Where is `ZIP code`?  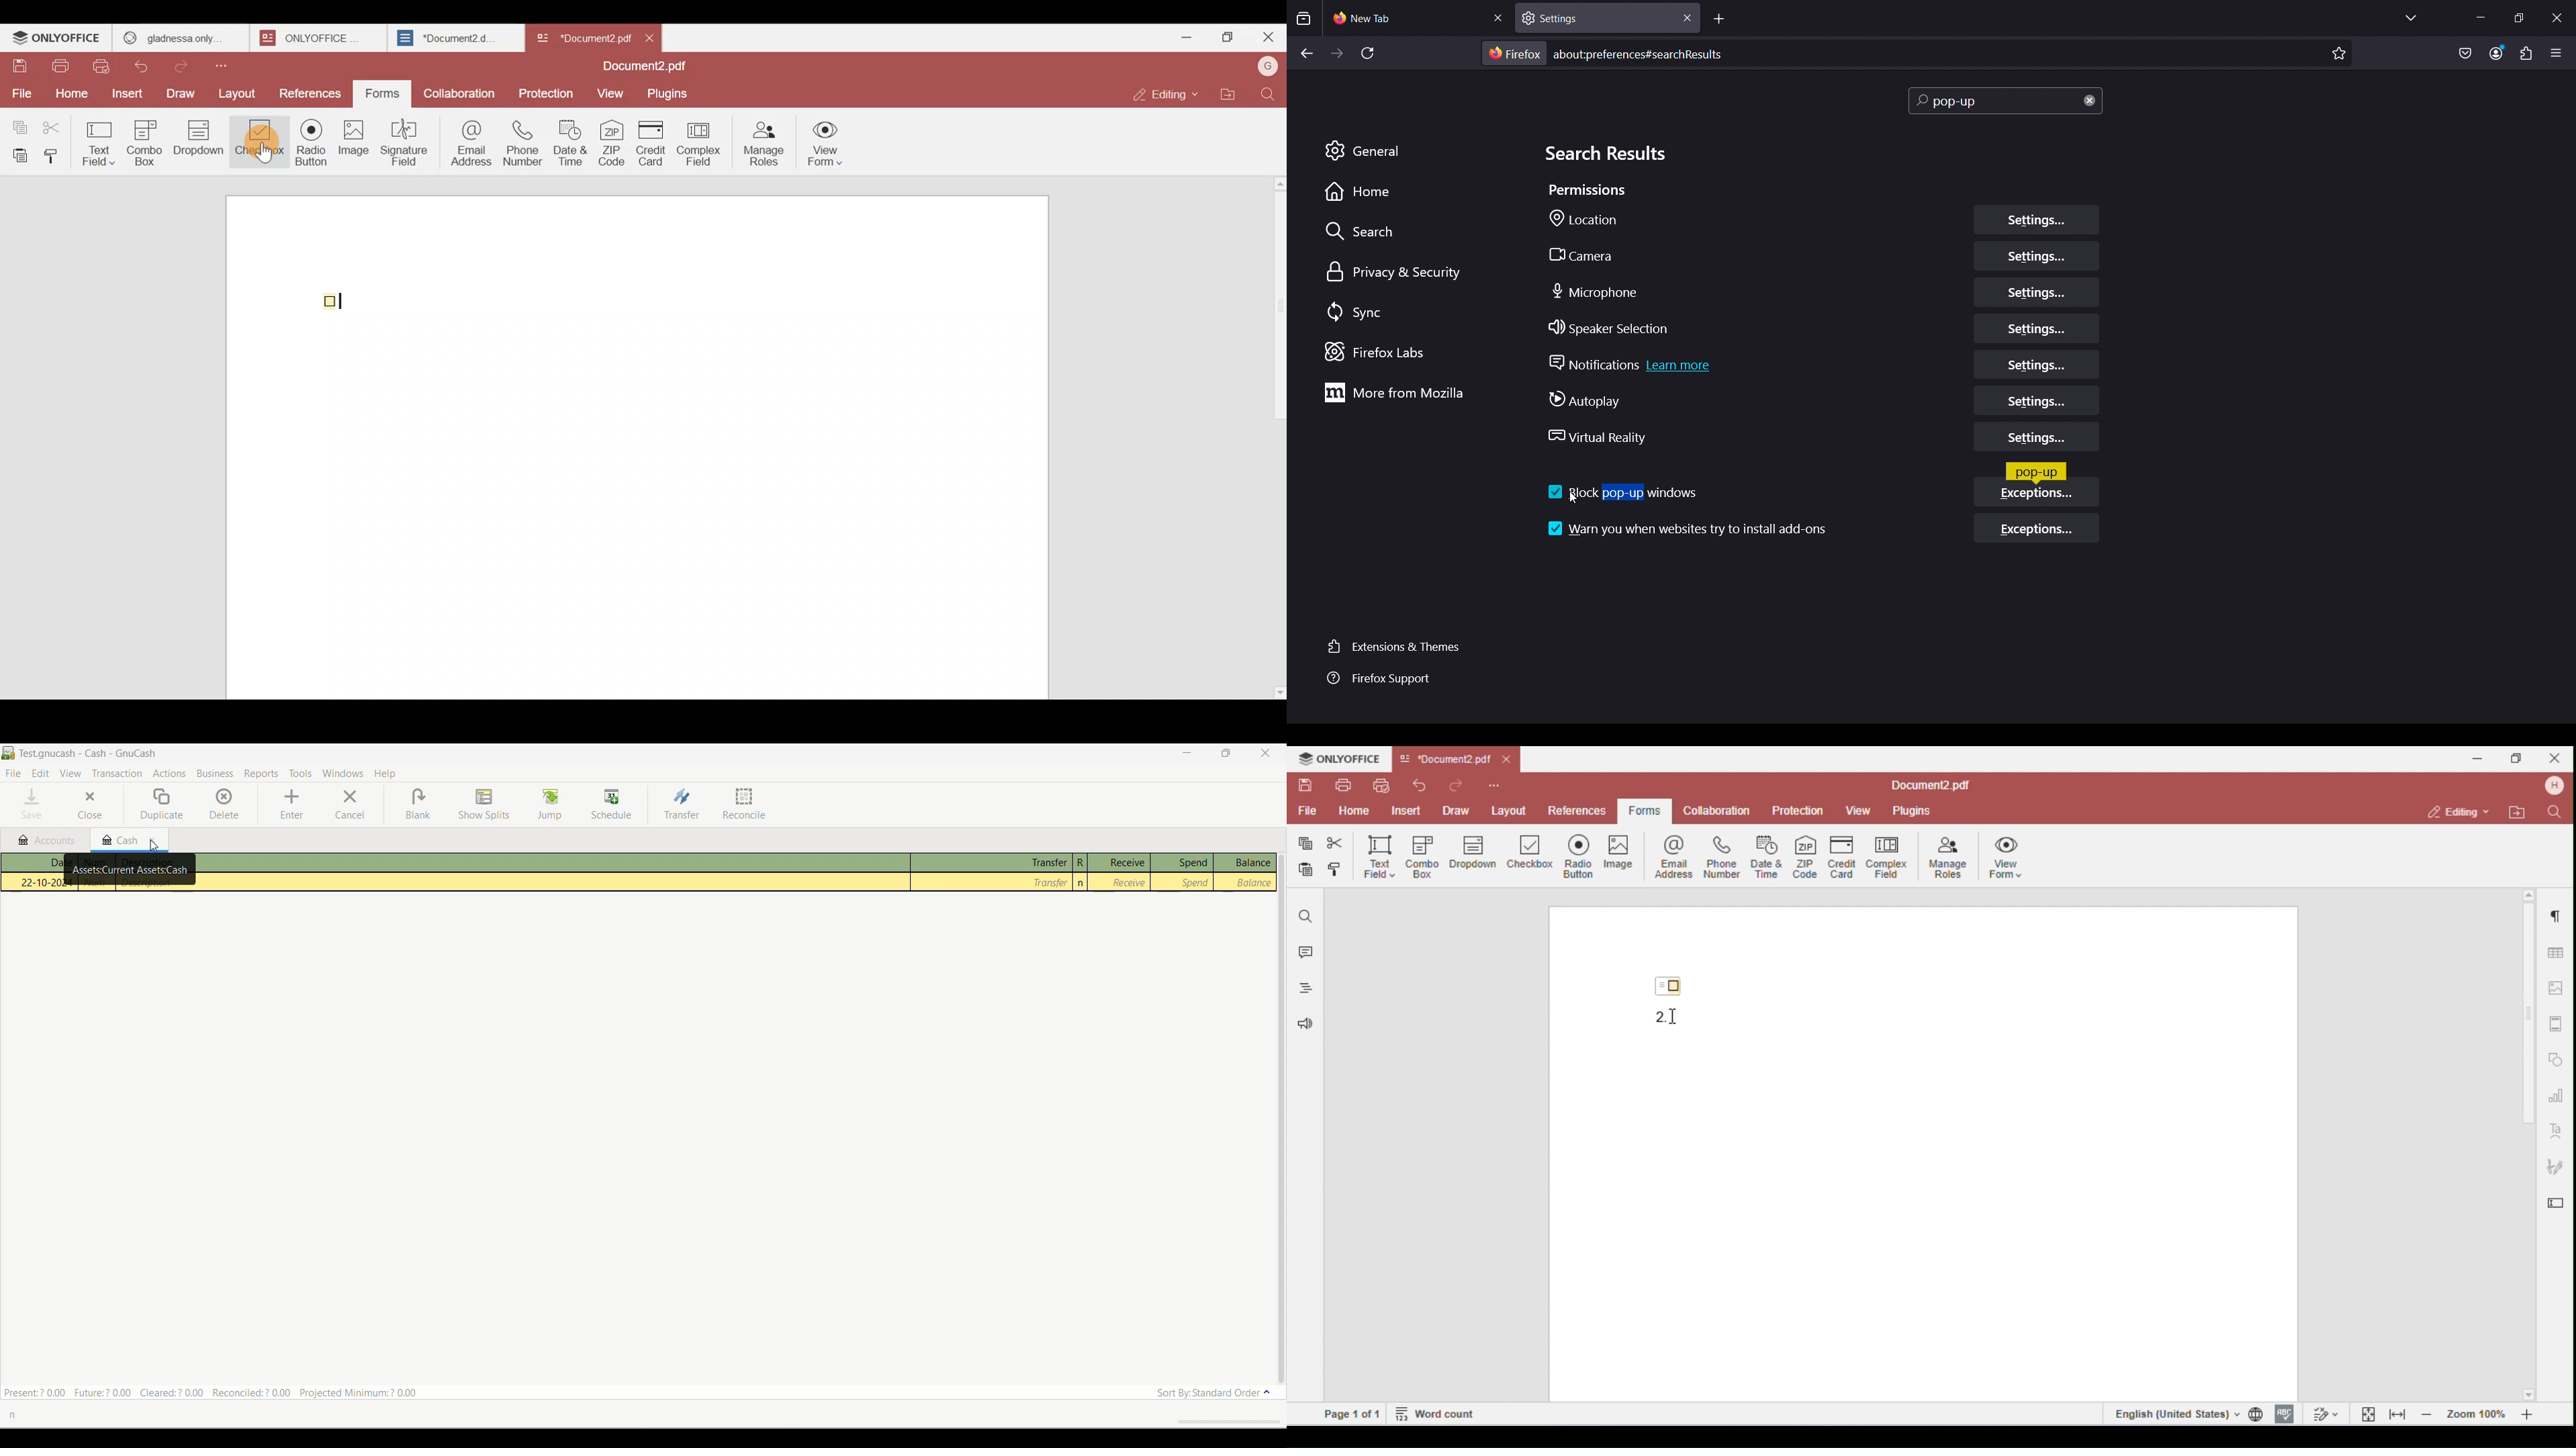
ZIP code is located at coordinates (611, 144).